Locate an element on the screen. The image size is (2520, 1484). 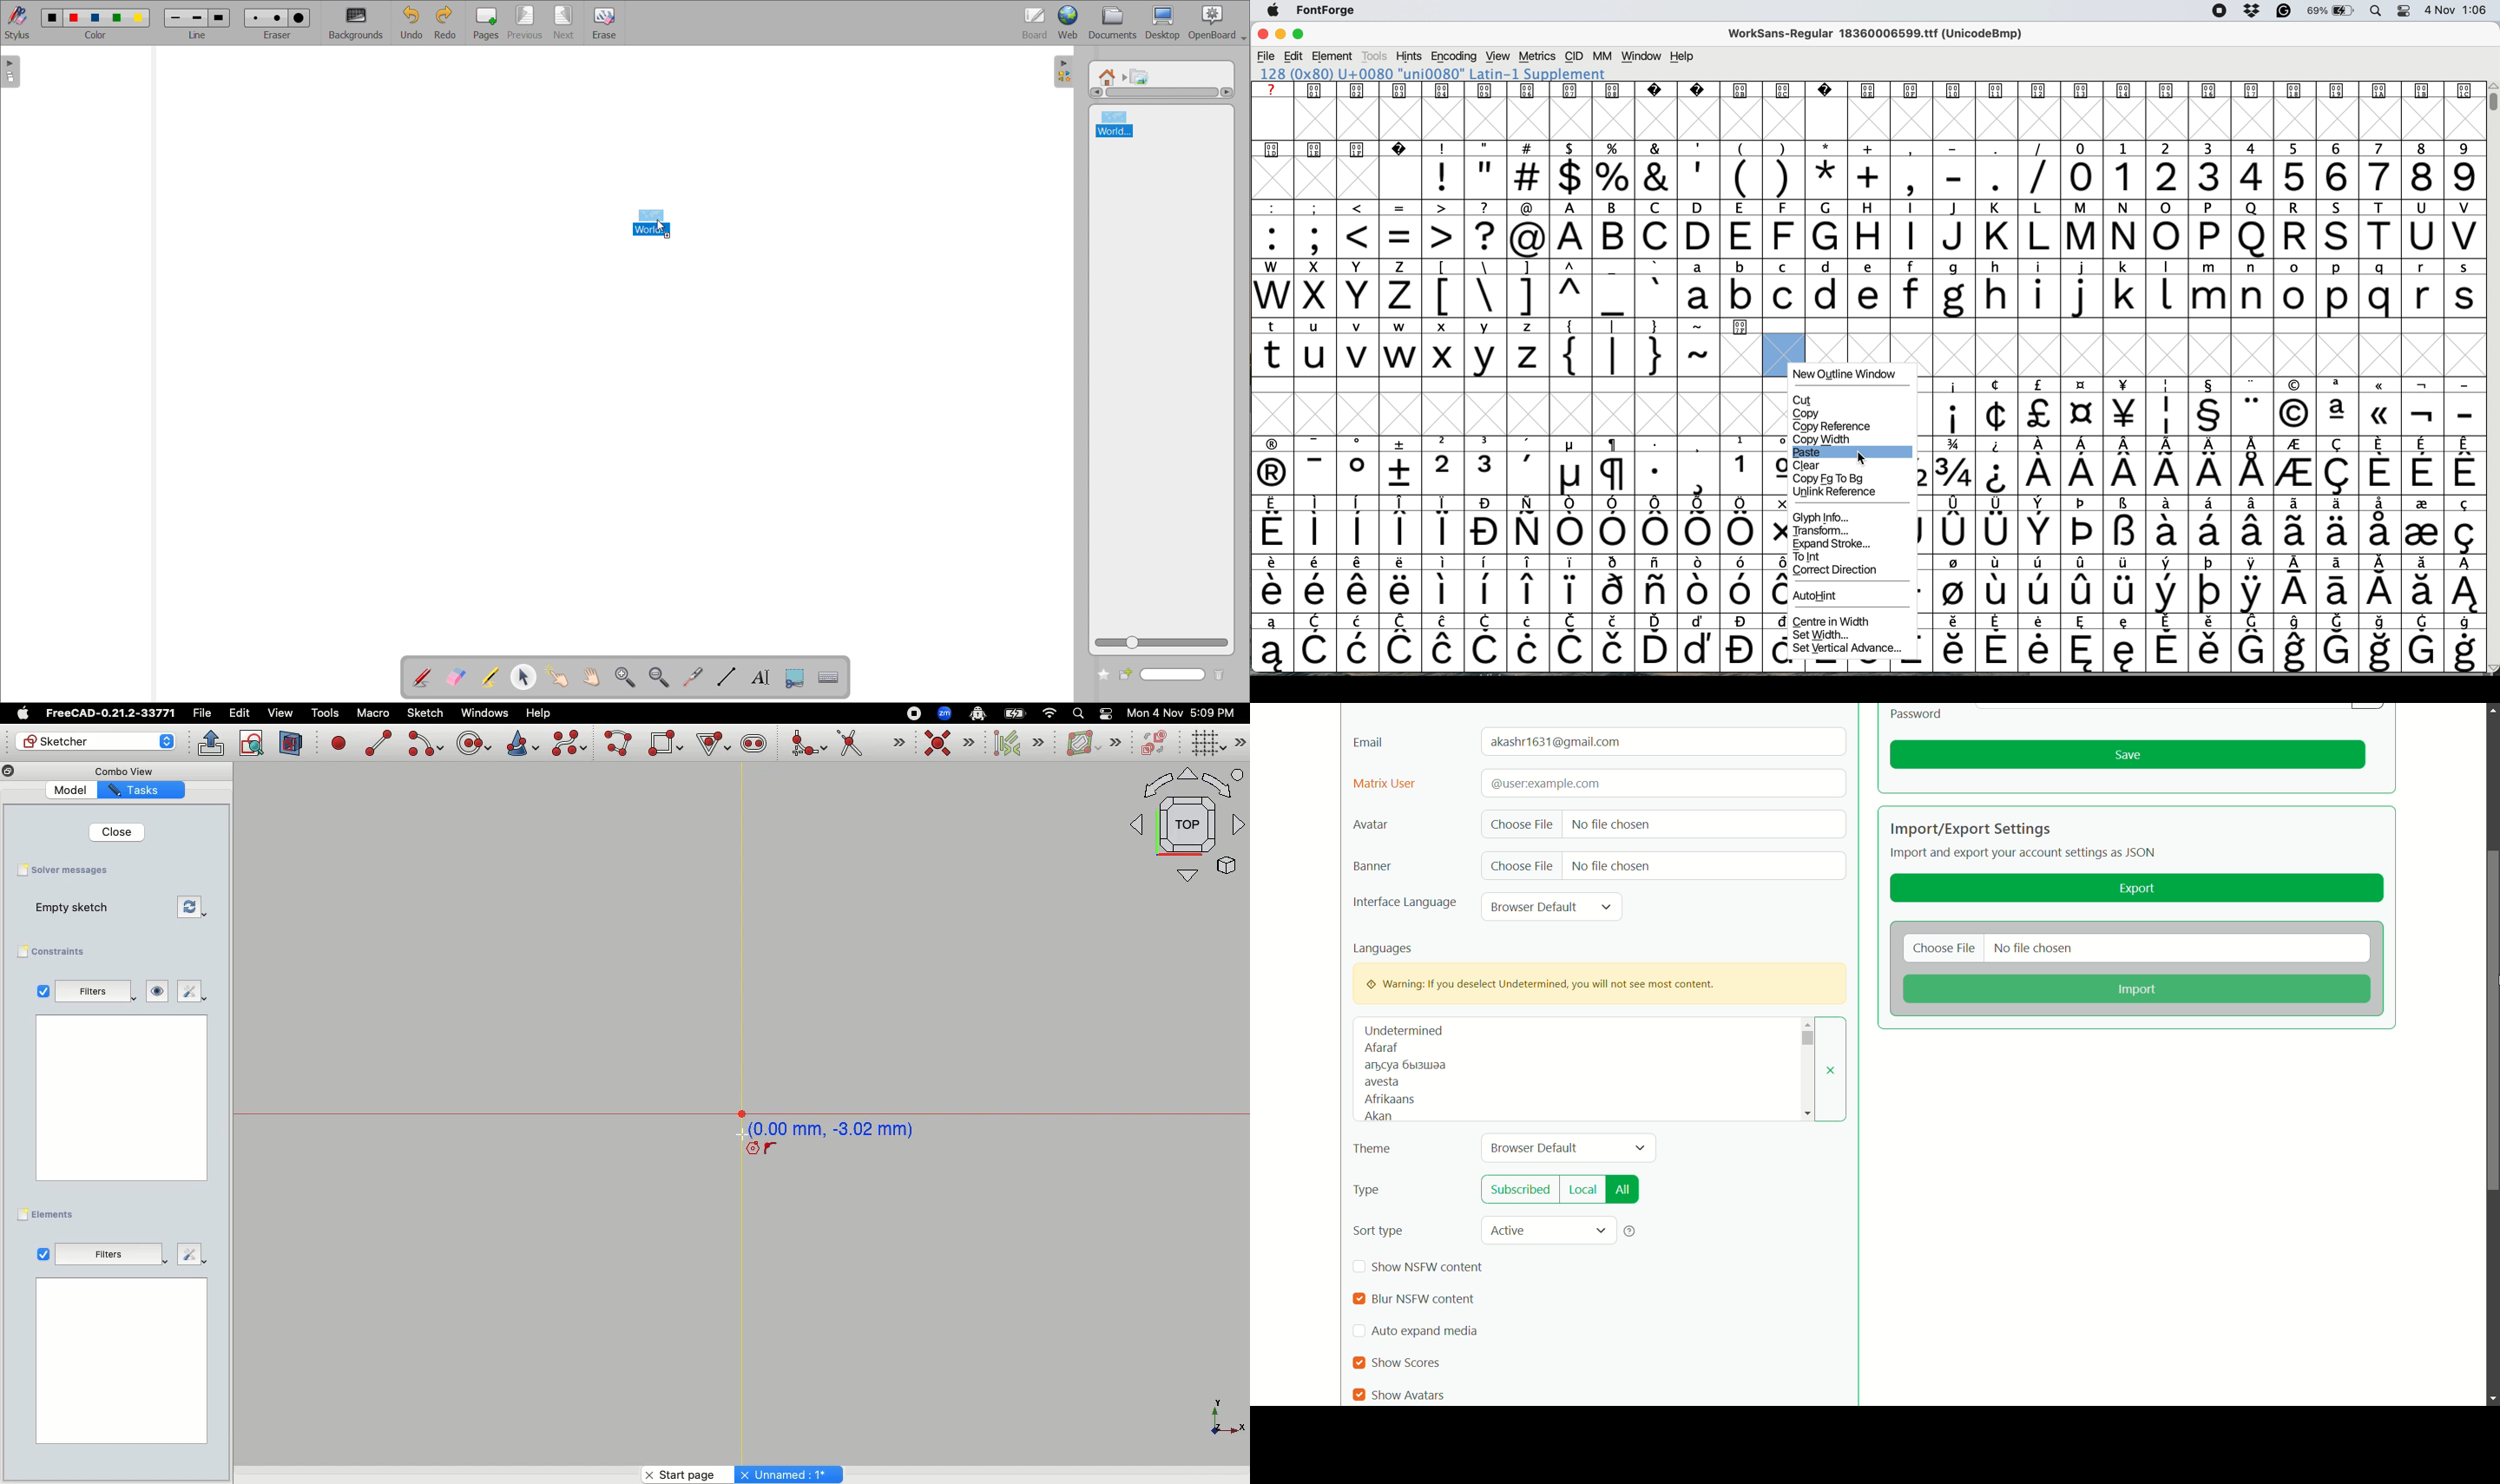
view is located at coordinates (280, 712).